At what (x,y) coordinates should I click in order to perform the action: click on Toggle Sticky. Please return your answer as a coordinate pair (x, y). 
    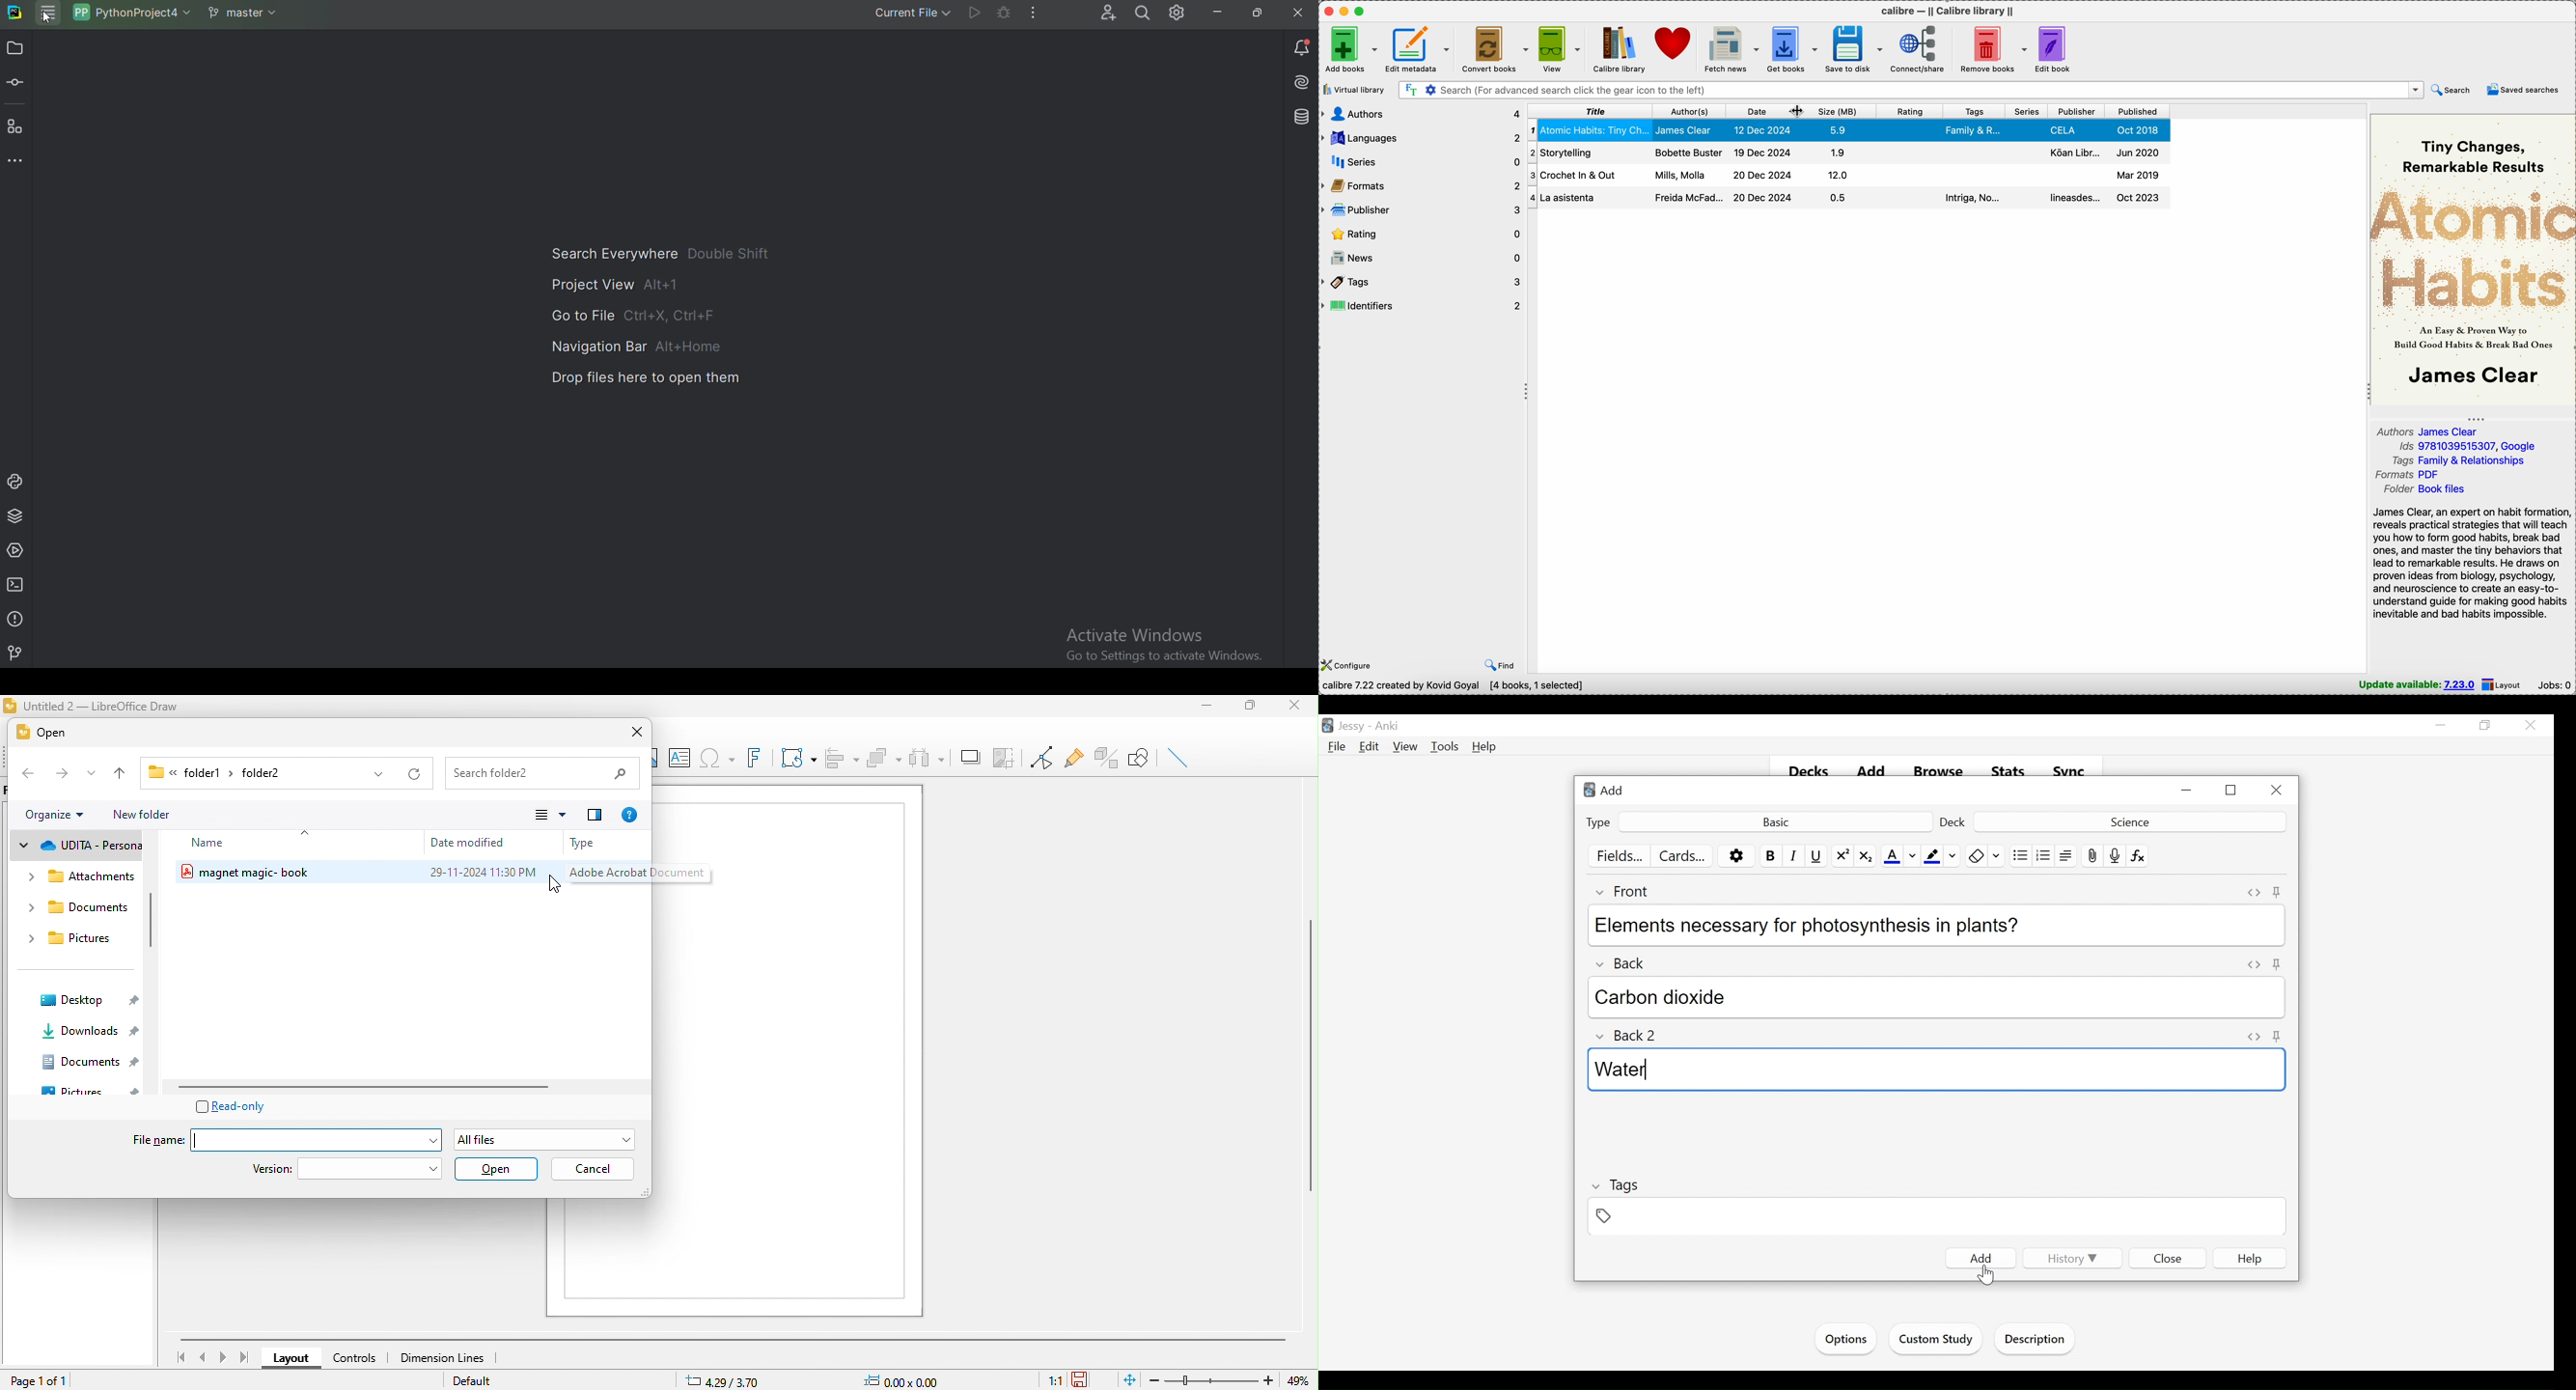
    Looking at the image, I should click on (2275, 965).